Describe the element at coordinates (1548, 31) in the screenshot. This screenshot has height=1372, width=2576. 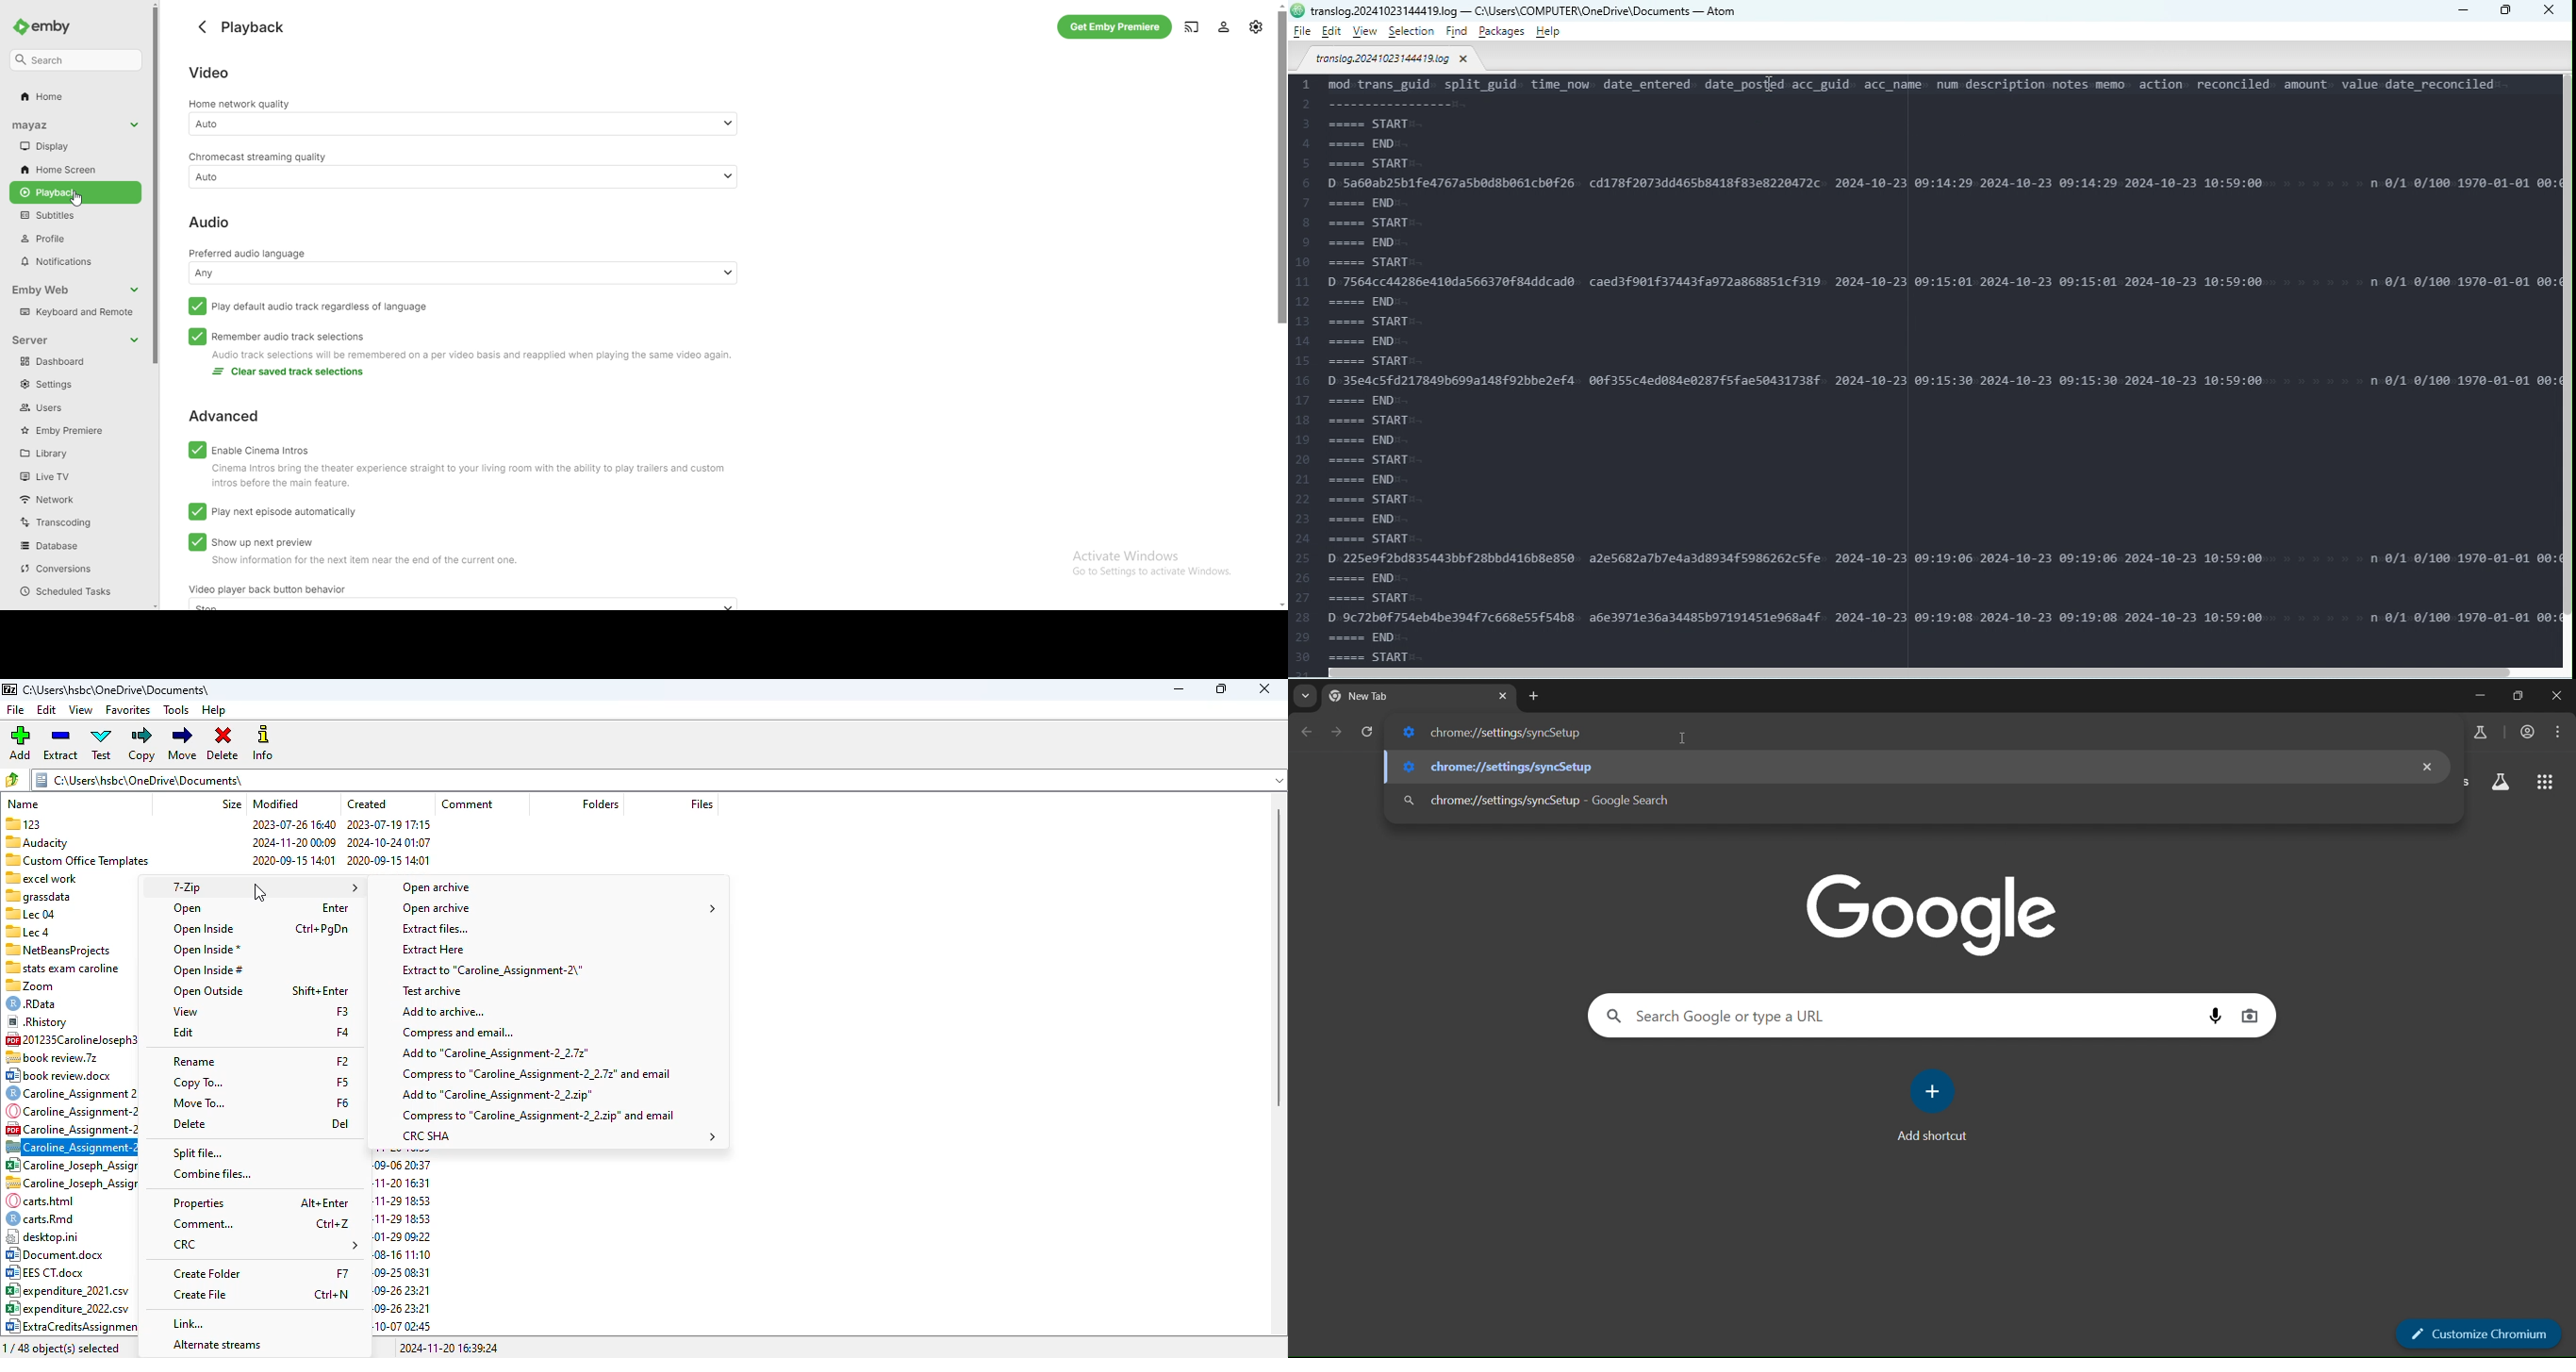
I see `Help` at that location.